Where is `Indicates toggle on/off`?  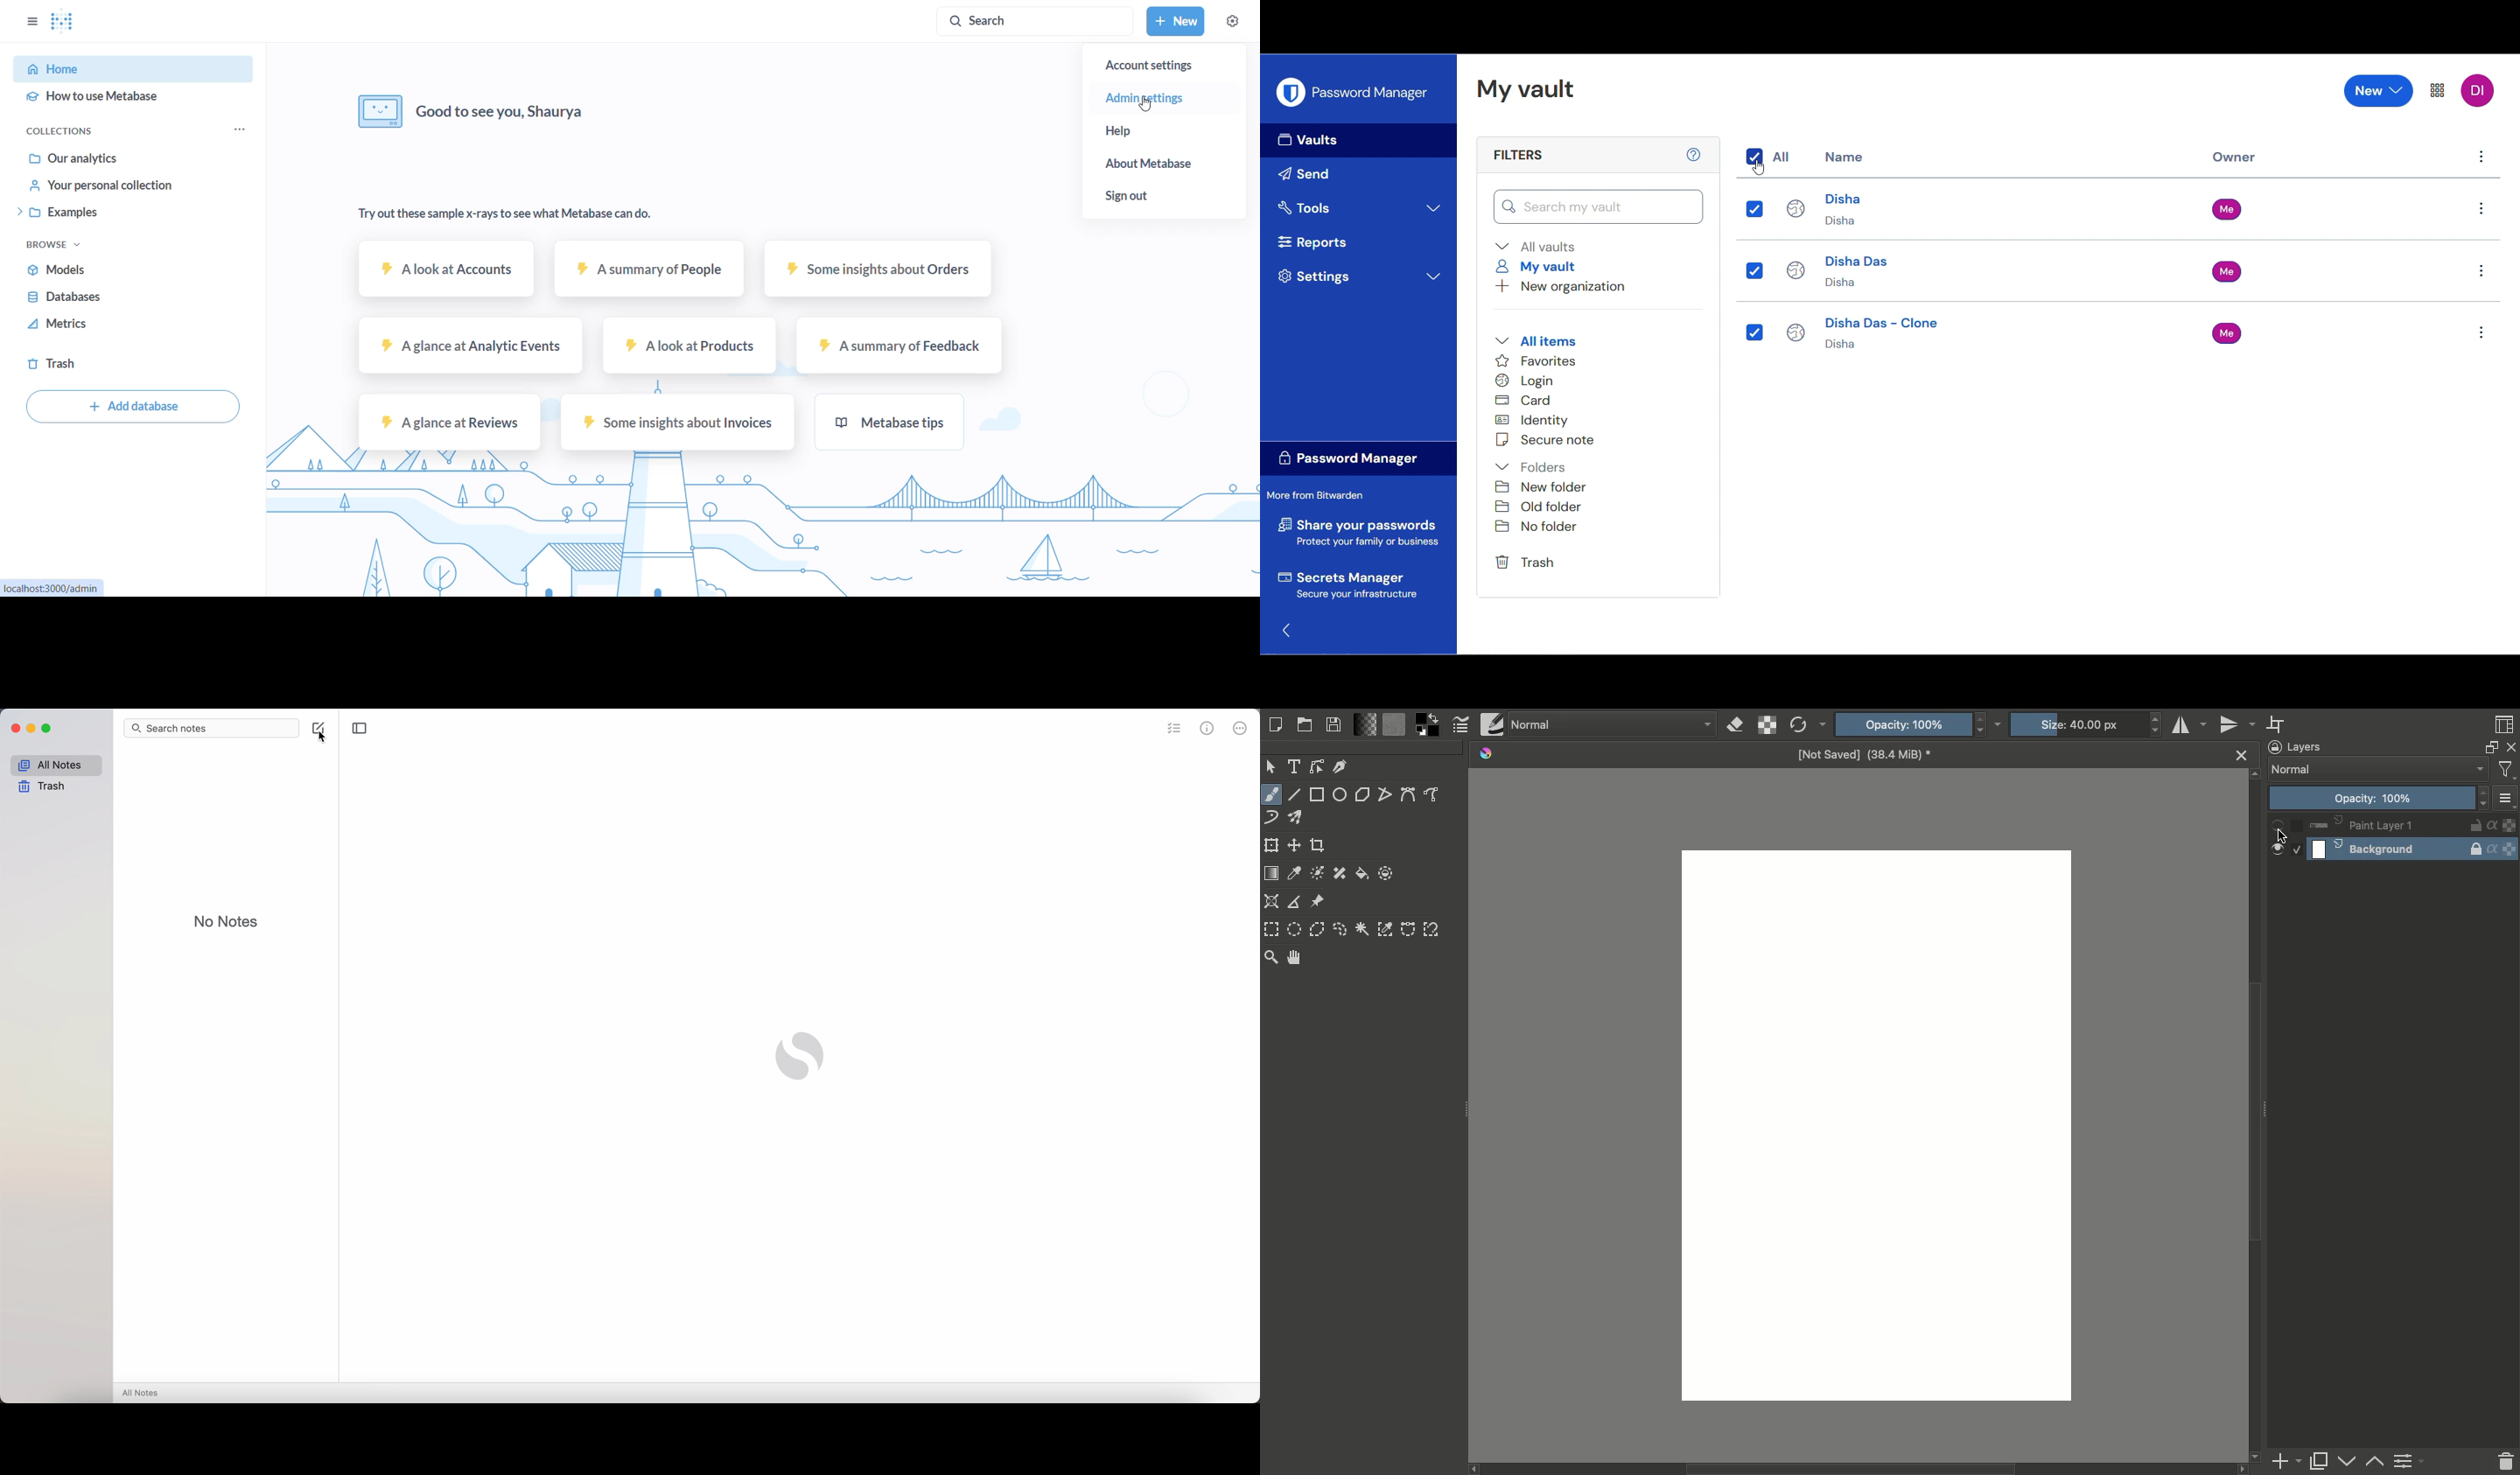 Indicates toggle on/off is located at coordinates (1754, 332).